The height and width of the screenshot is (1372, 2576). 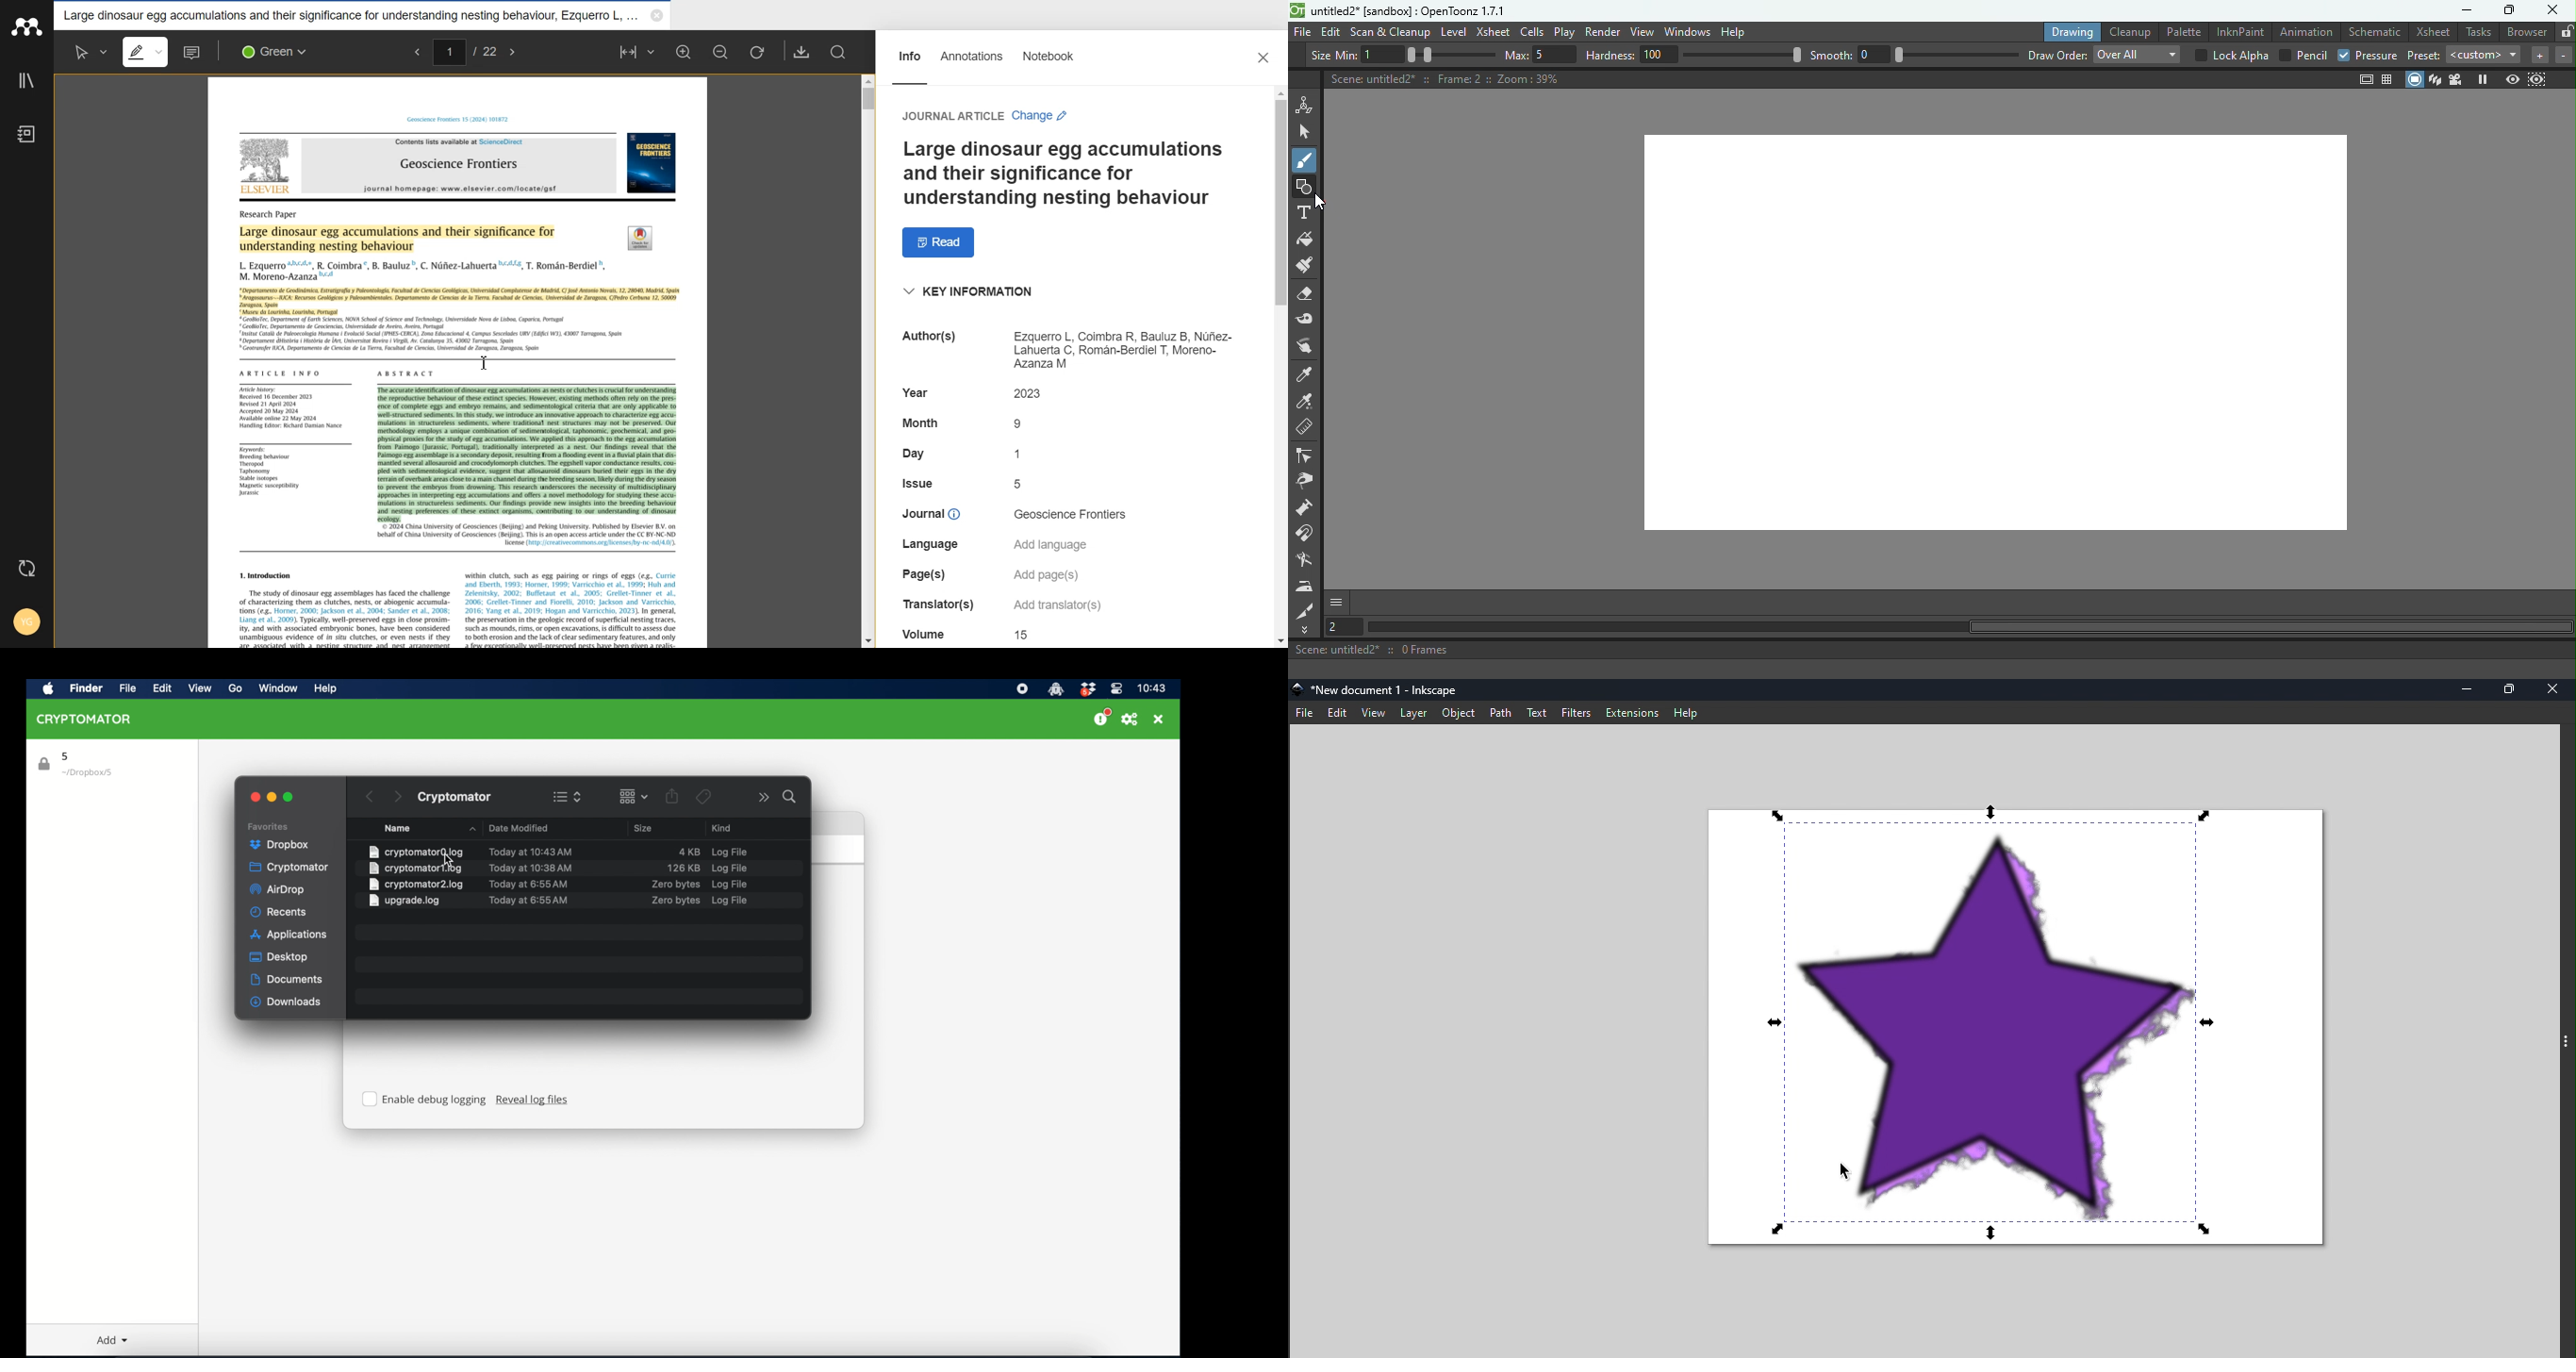 I want to click on Control point editor tool, so click(x=1307, y=456).